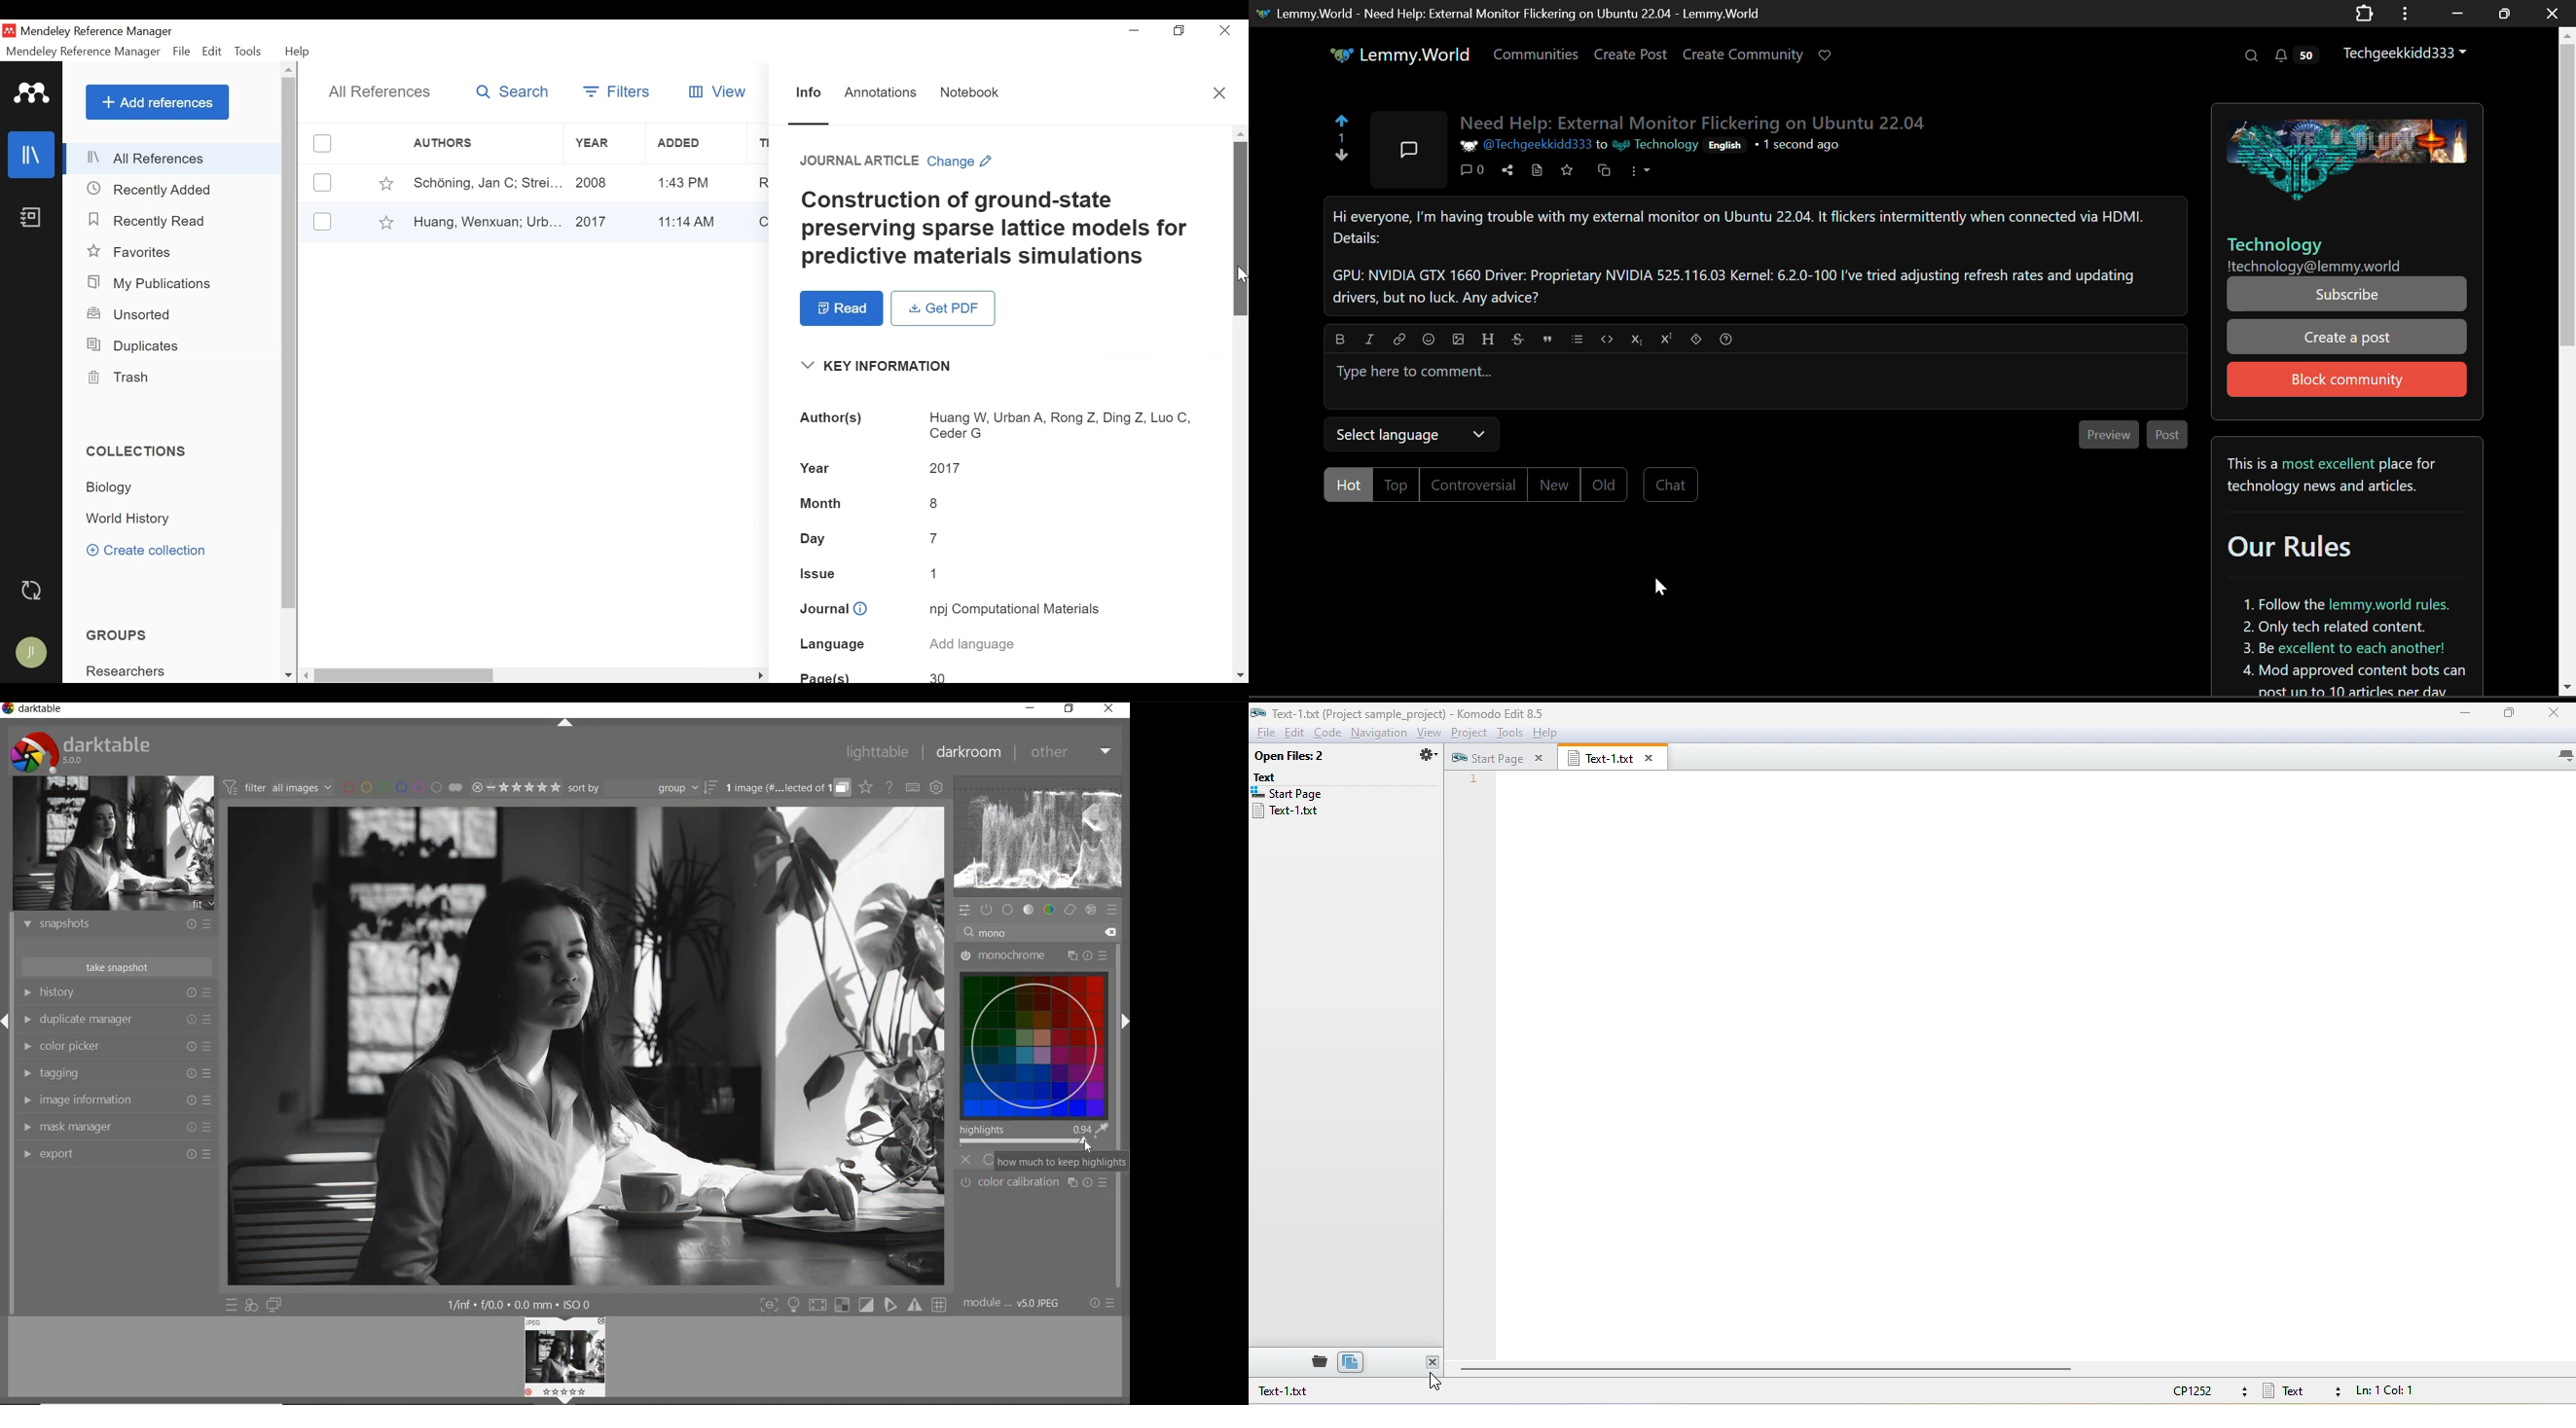  I want to click on settings, so click(1421, 756).